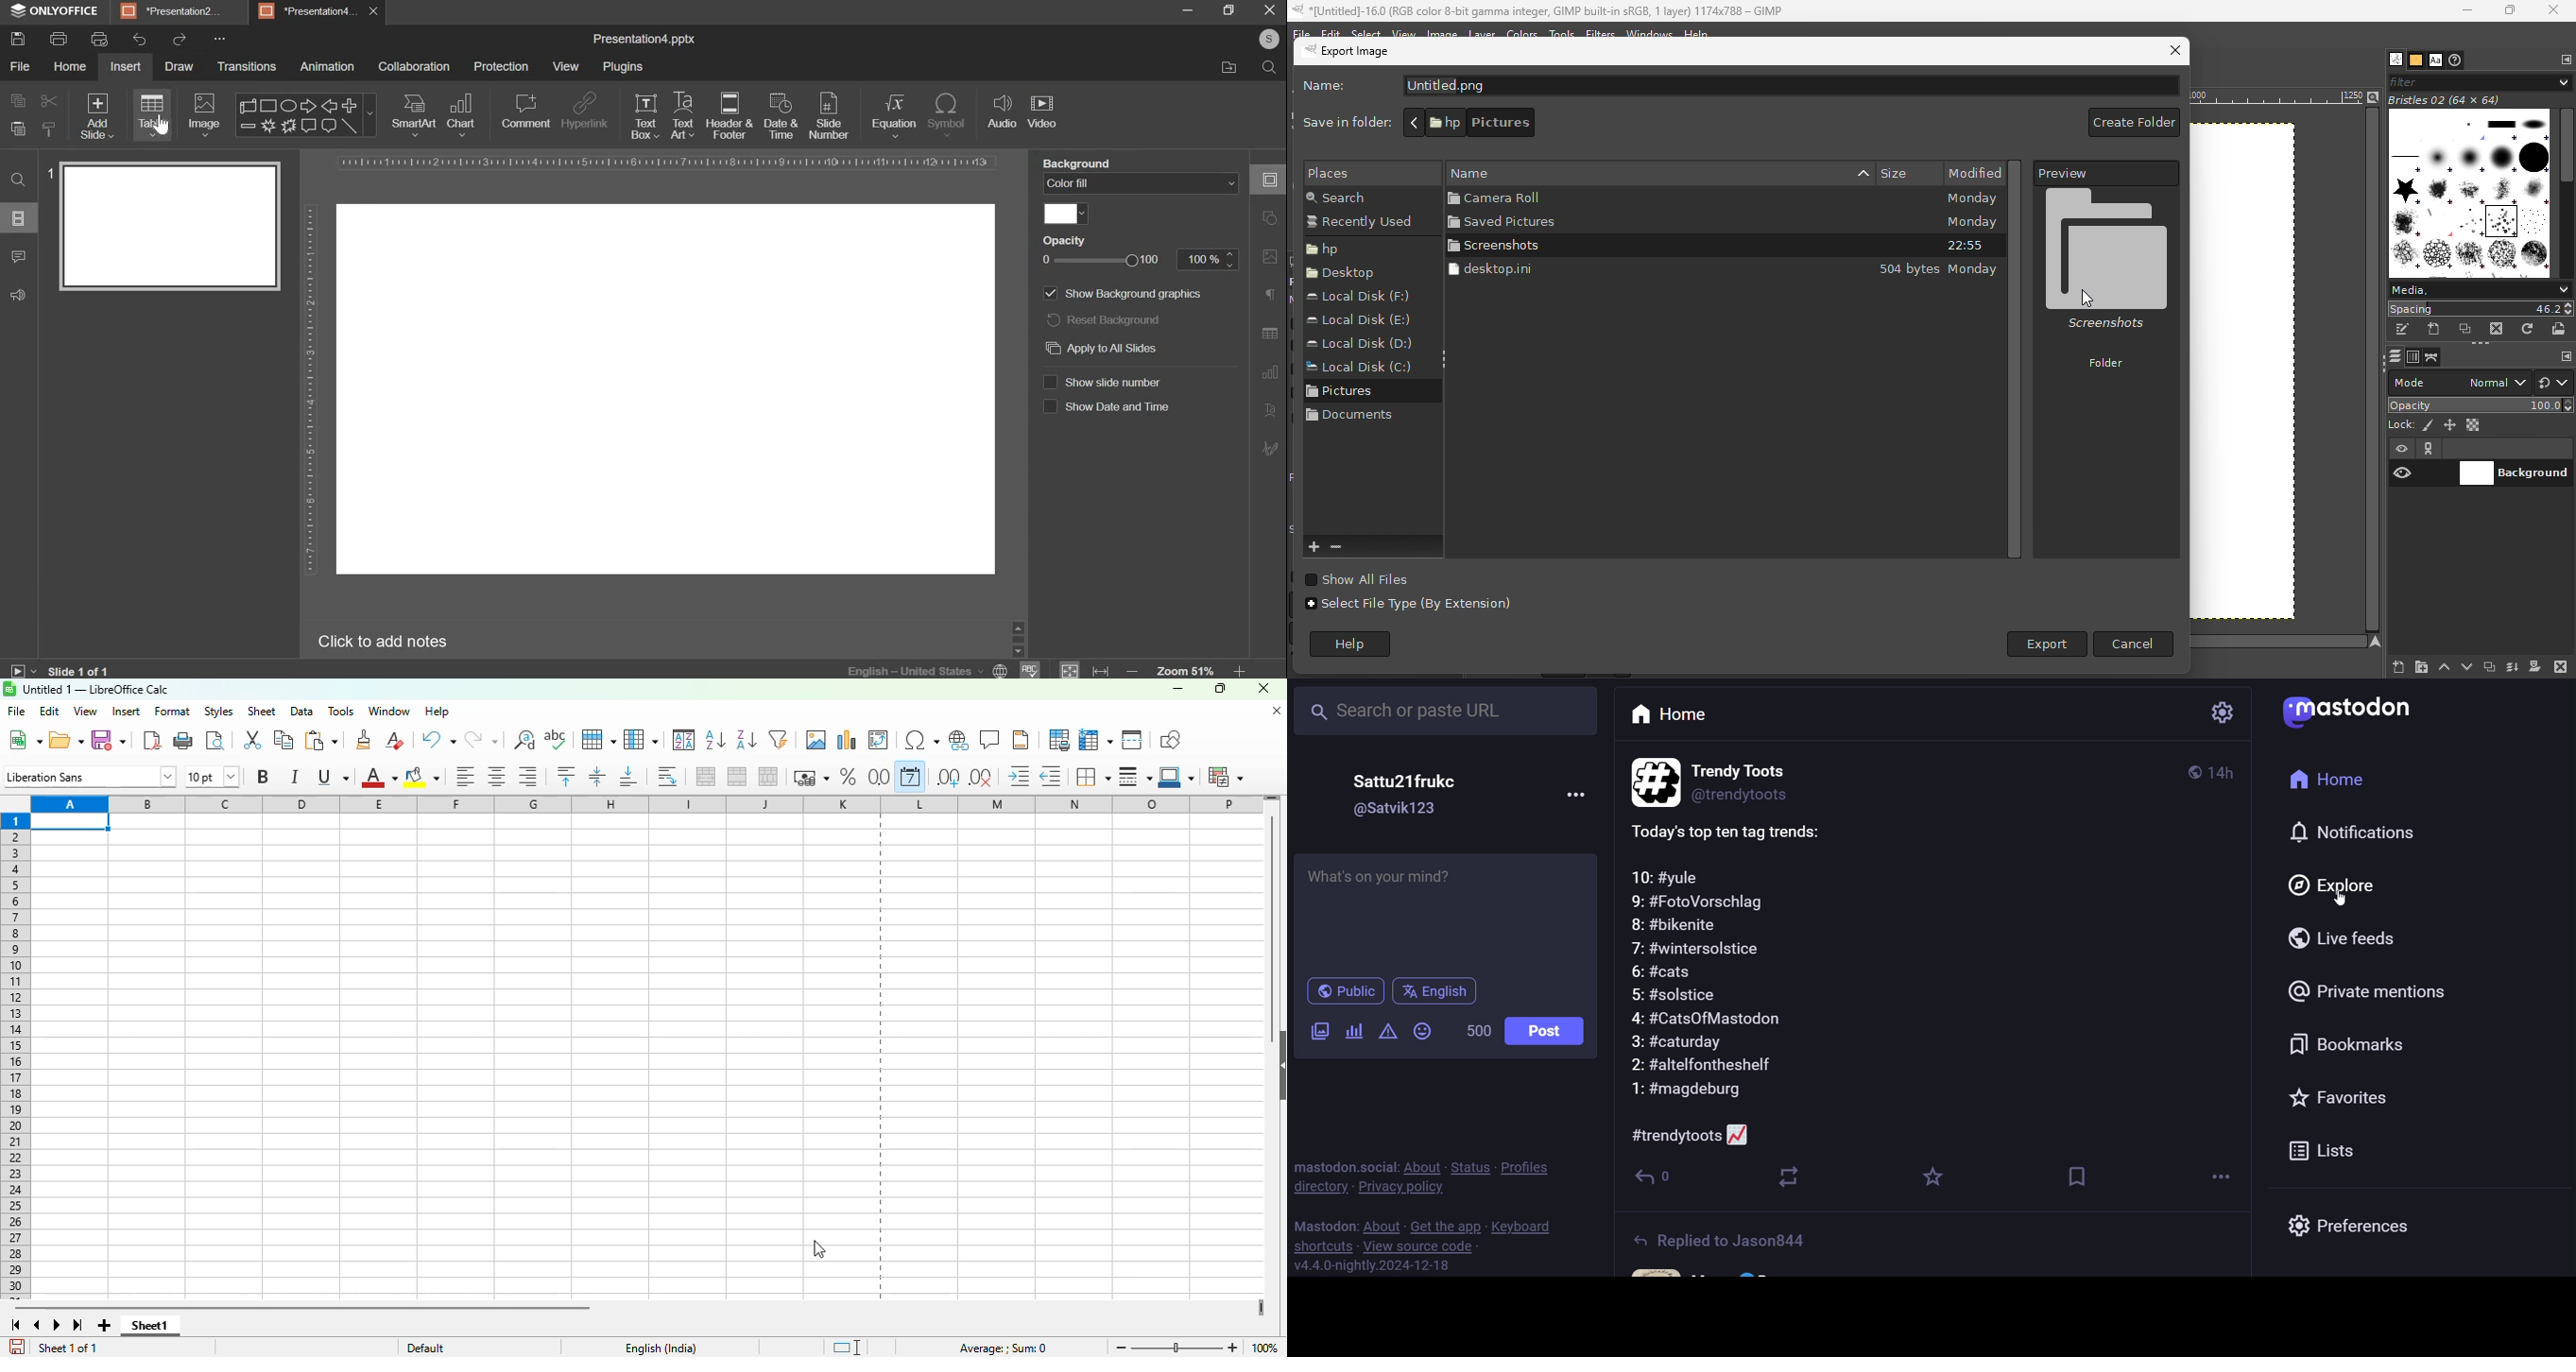 This screenshot has width=2576, height=1372. I want to click on zoom factor, so click(1267, 1347).